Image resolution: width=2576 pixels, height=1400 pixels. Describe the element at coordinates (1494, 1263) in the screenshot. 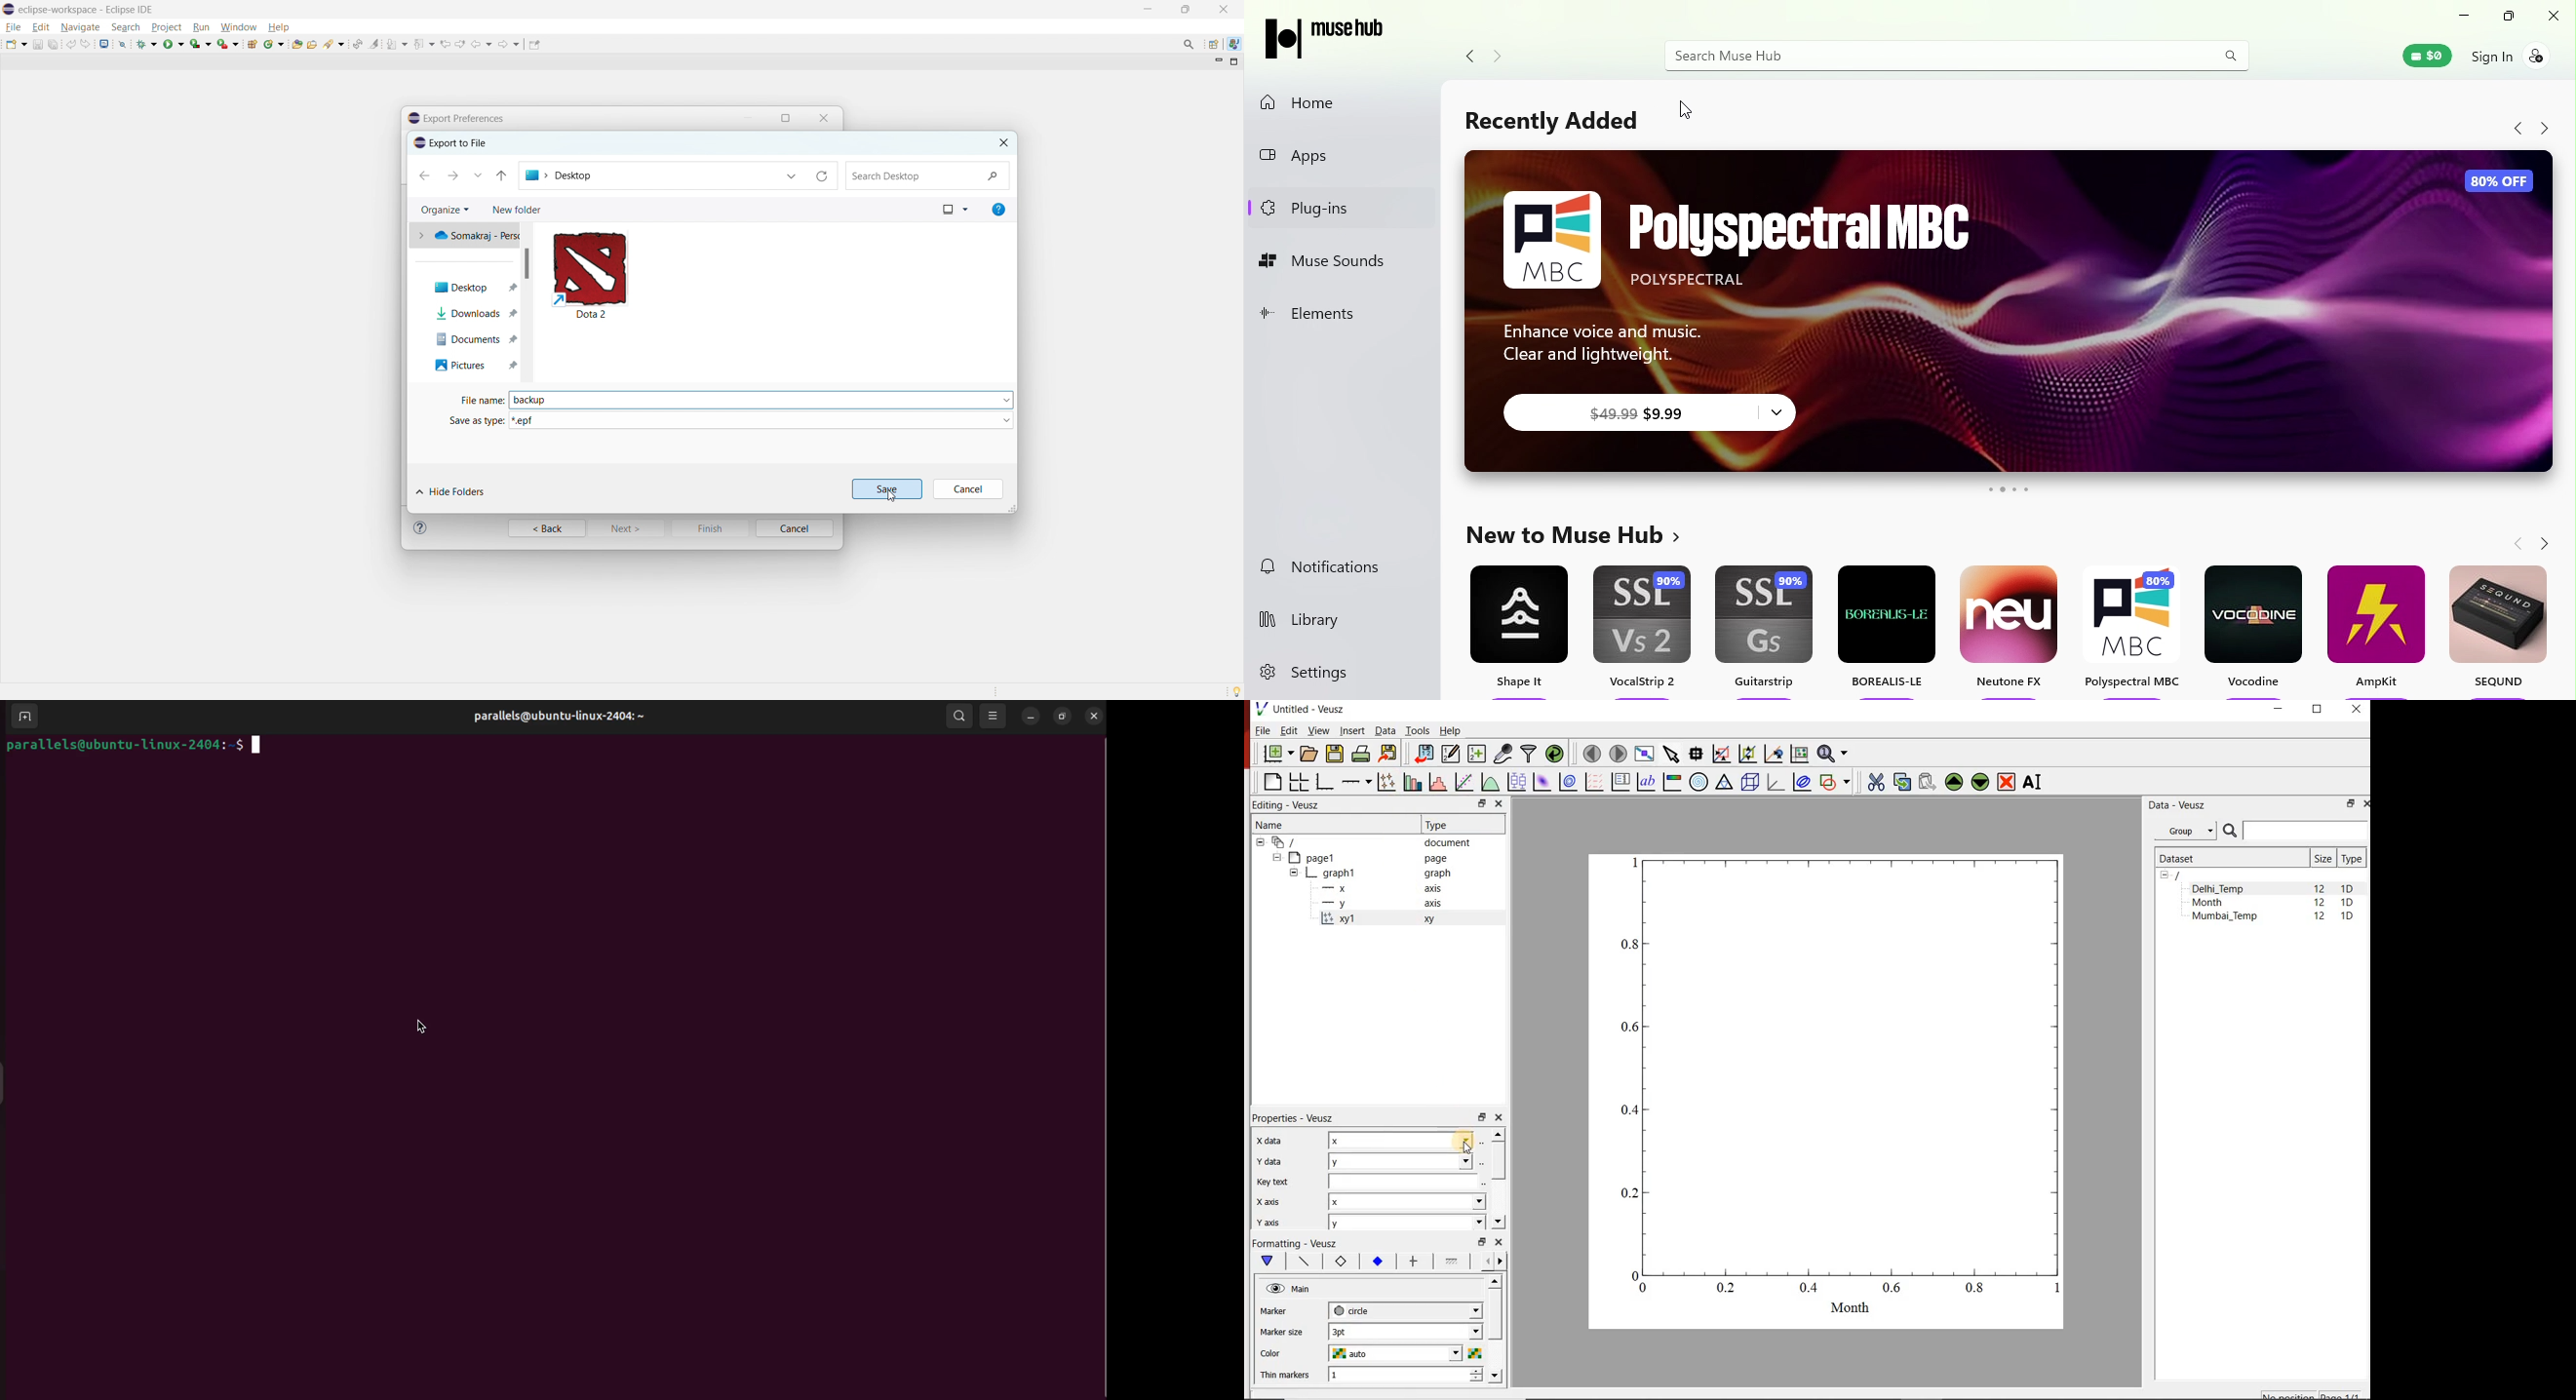

I see `Grid lines` at that location.